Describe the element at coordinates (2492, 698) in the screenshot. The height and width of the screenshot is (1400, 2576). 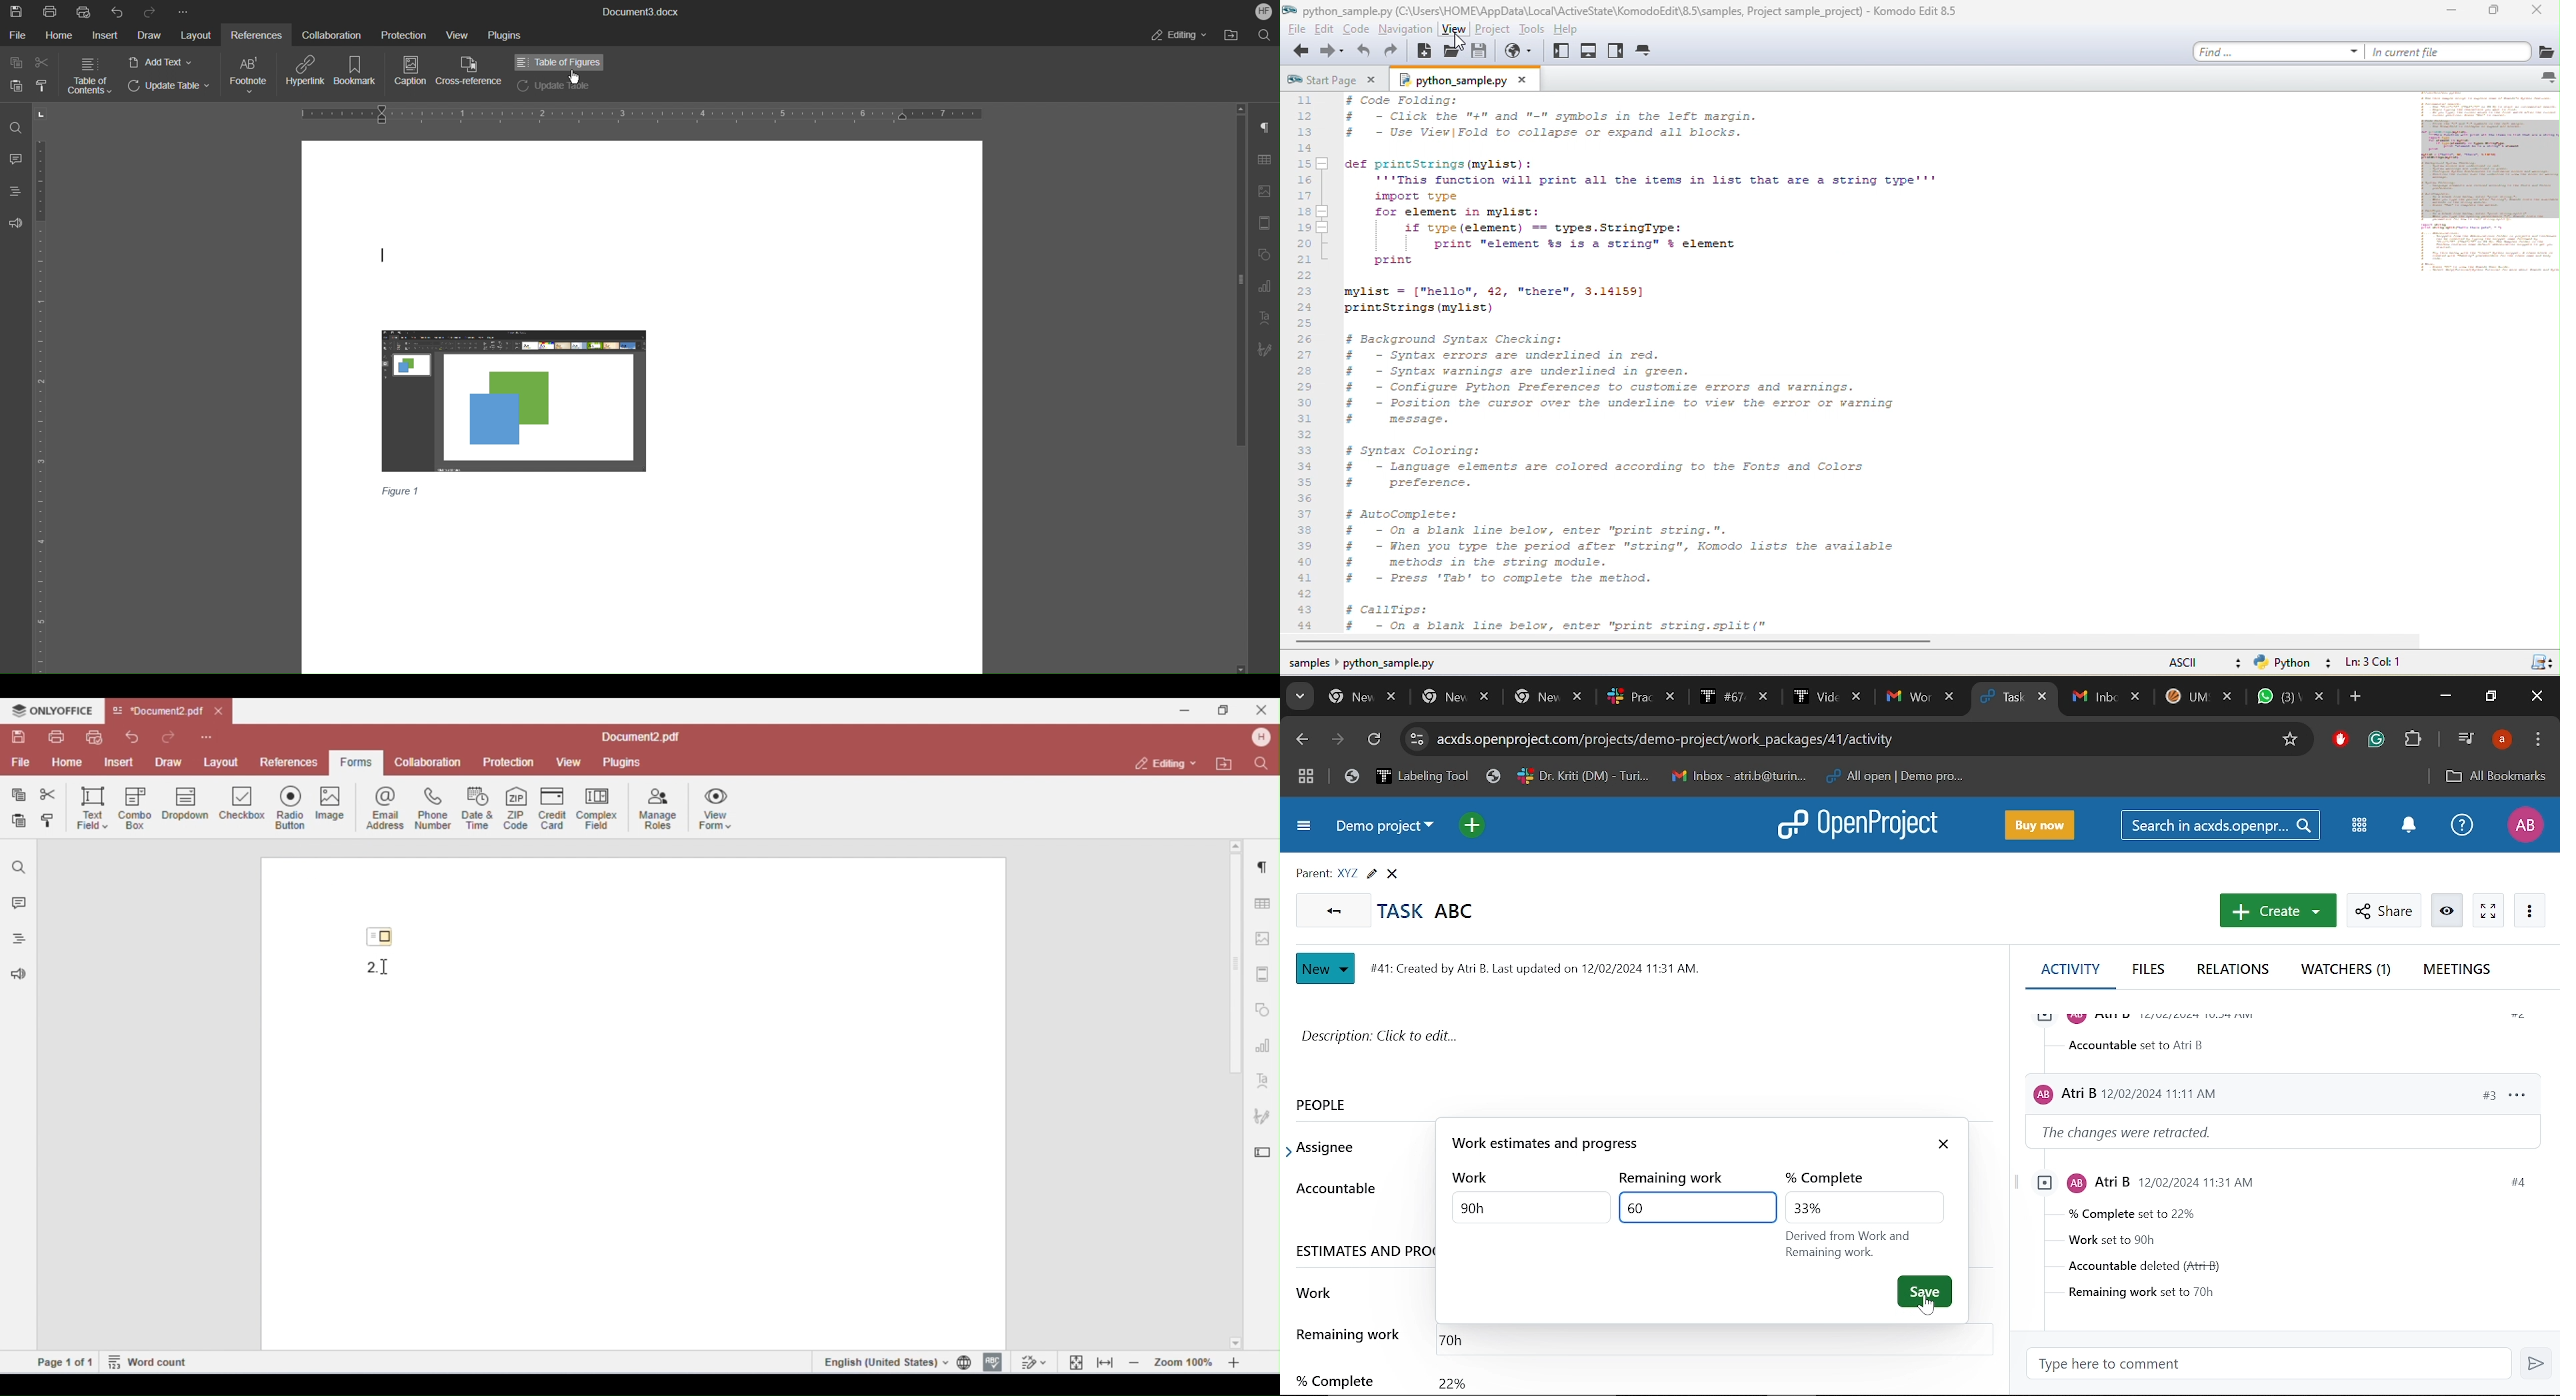
I see `Restore down` at that location.